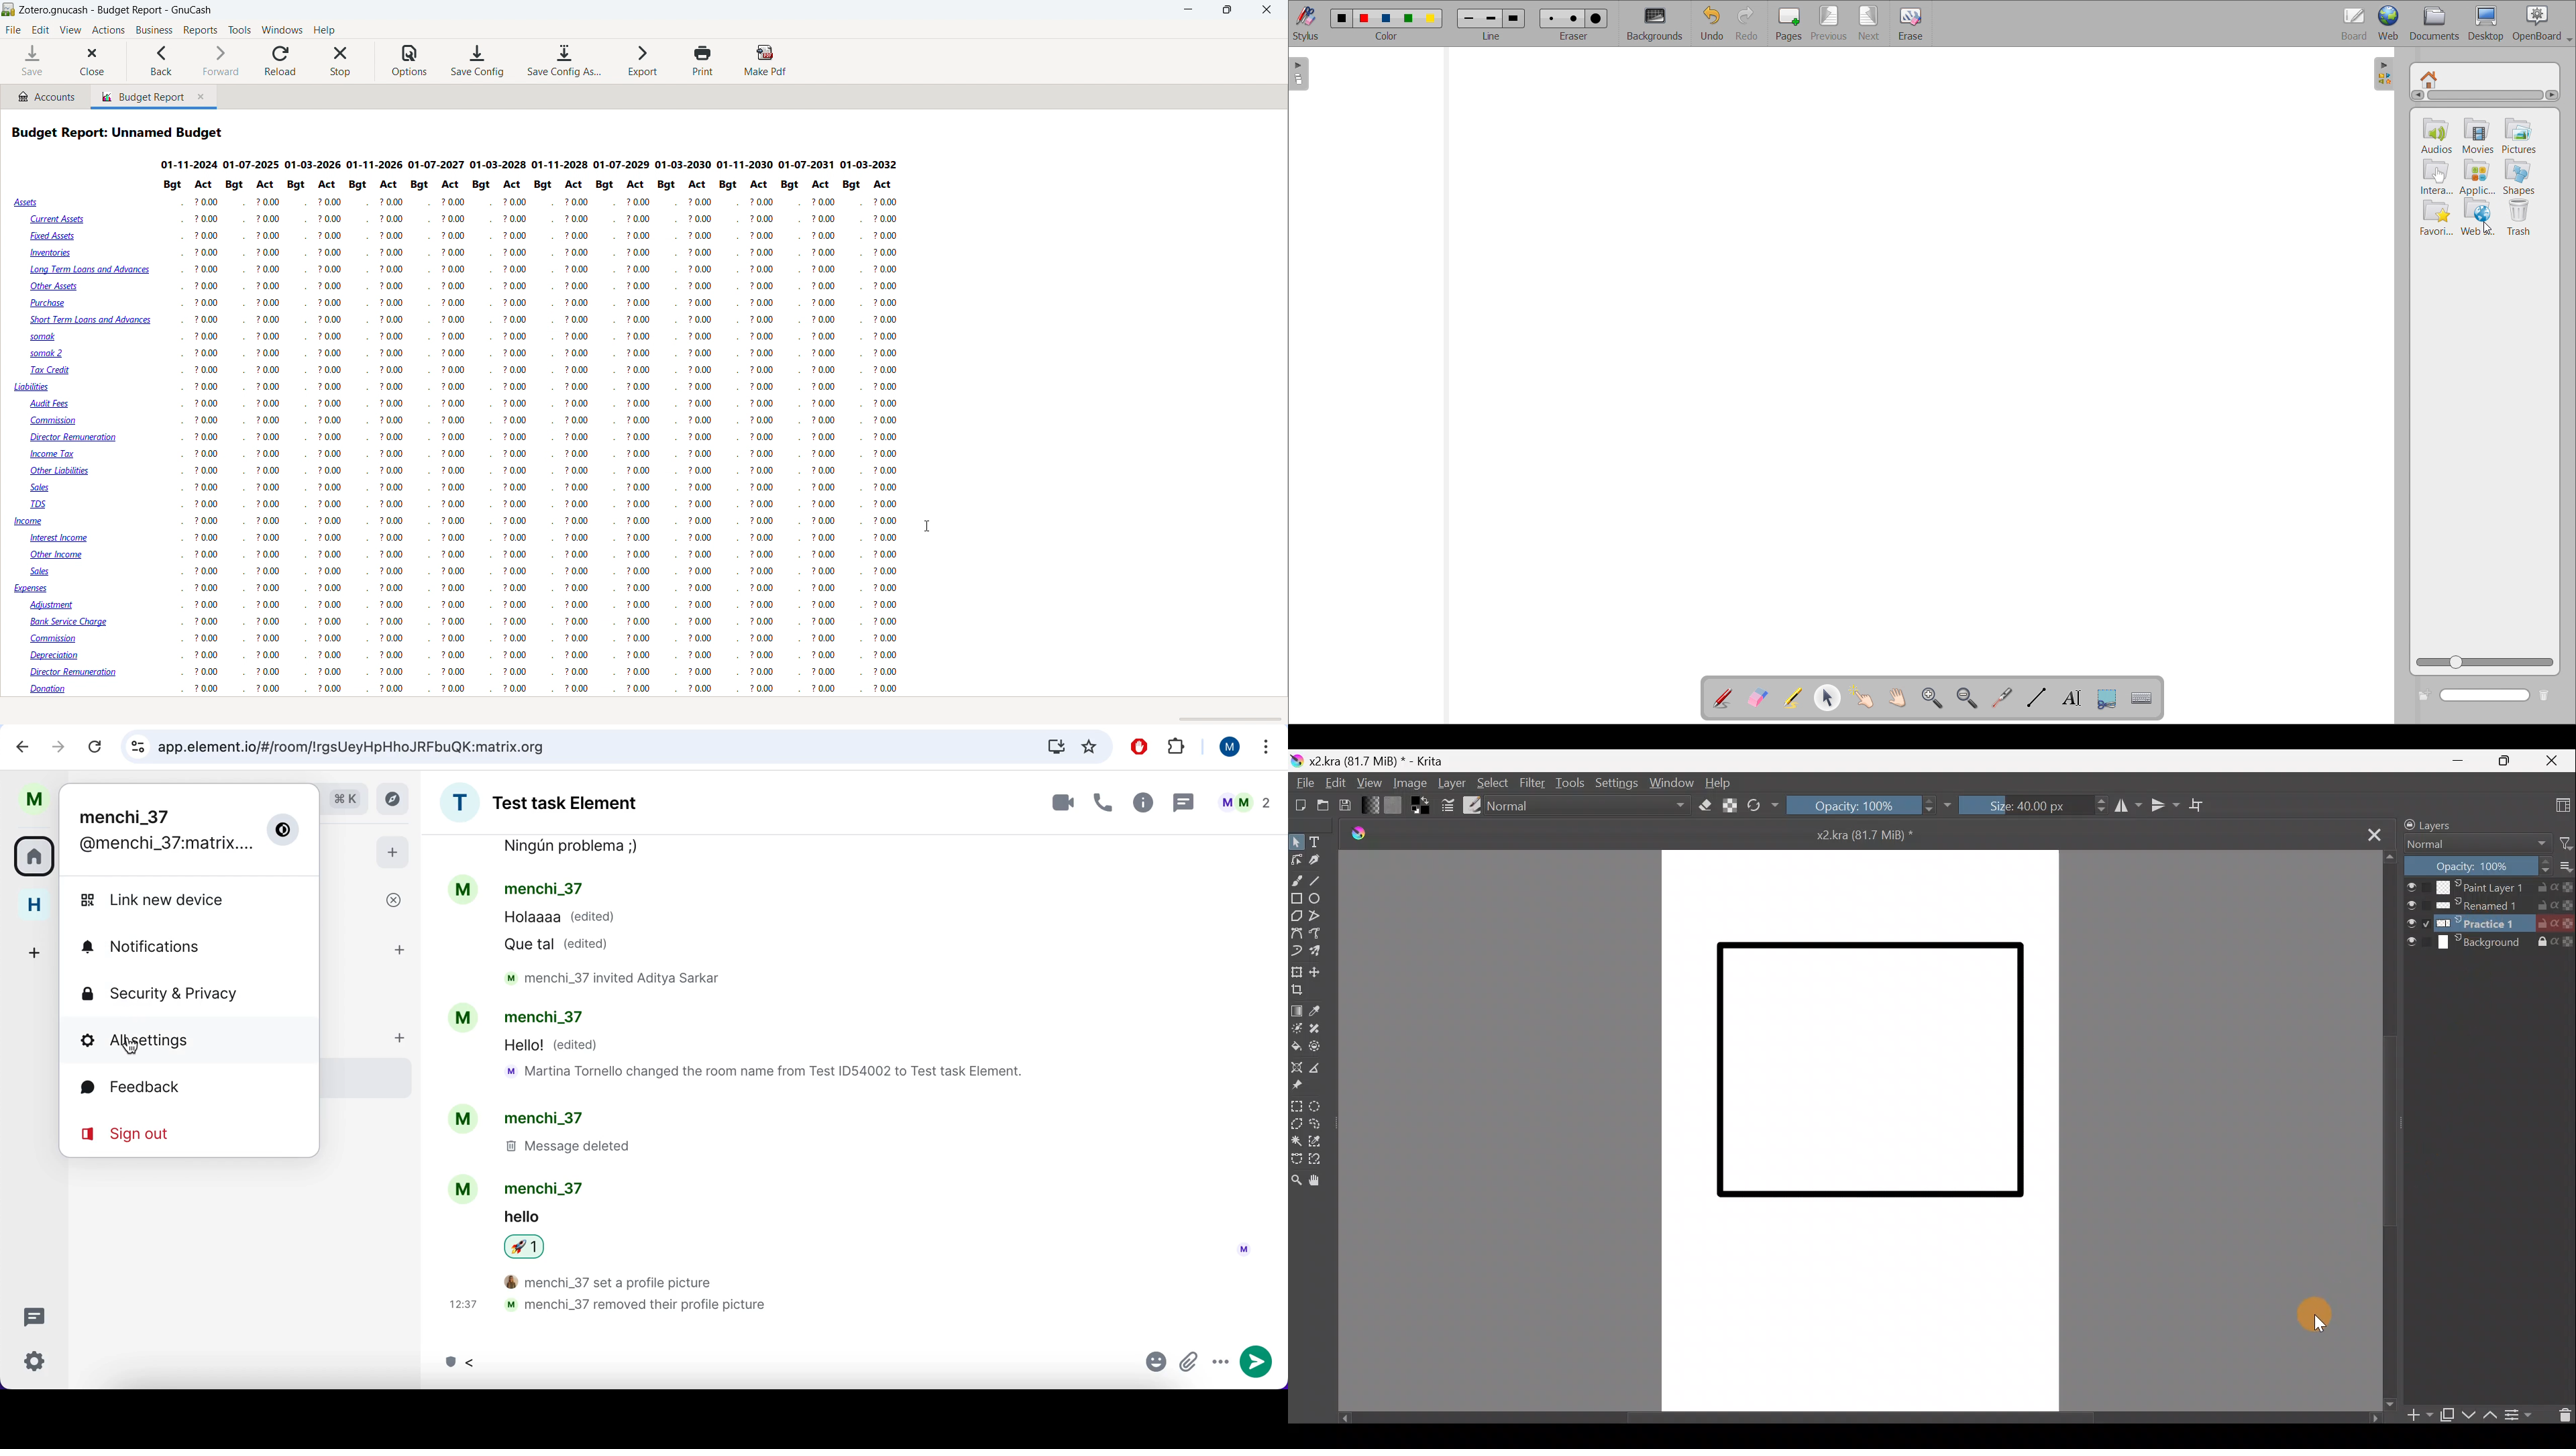  What do you see at coordinates (1334, 782) in the screenshot?
I see `Edit` at bounding box center [1334, 782].